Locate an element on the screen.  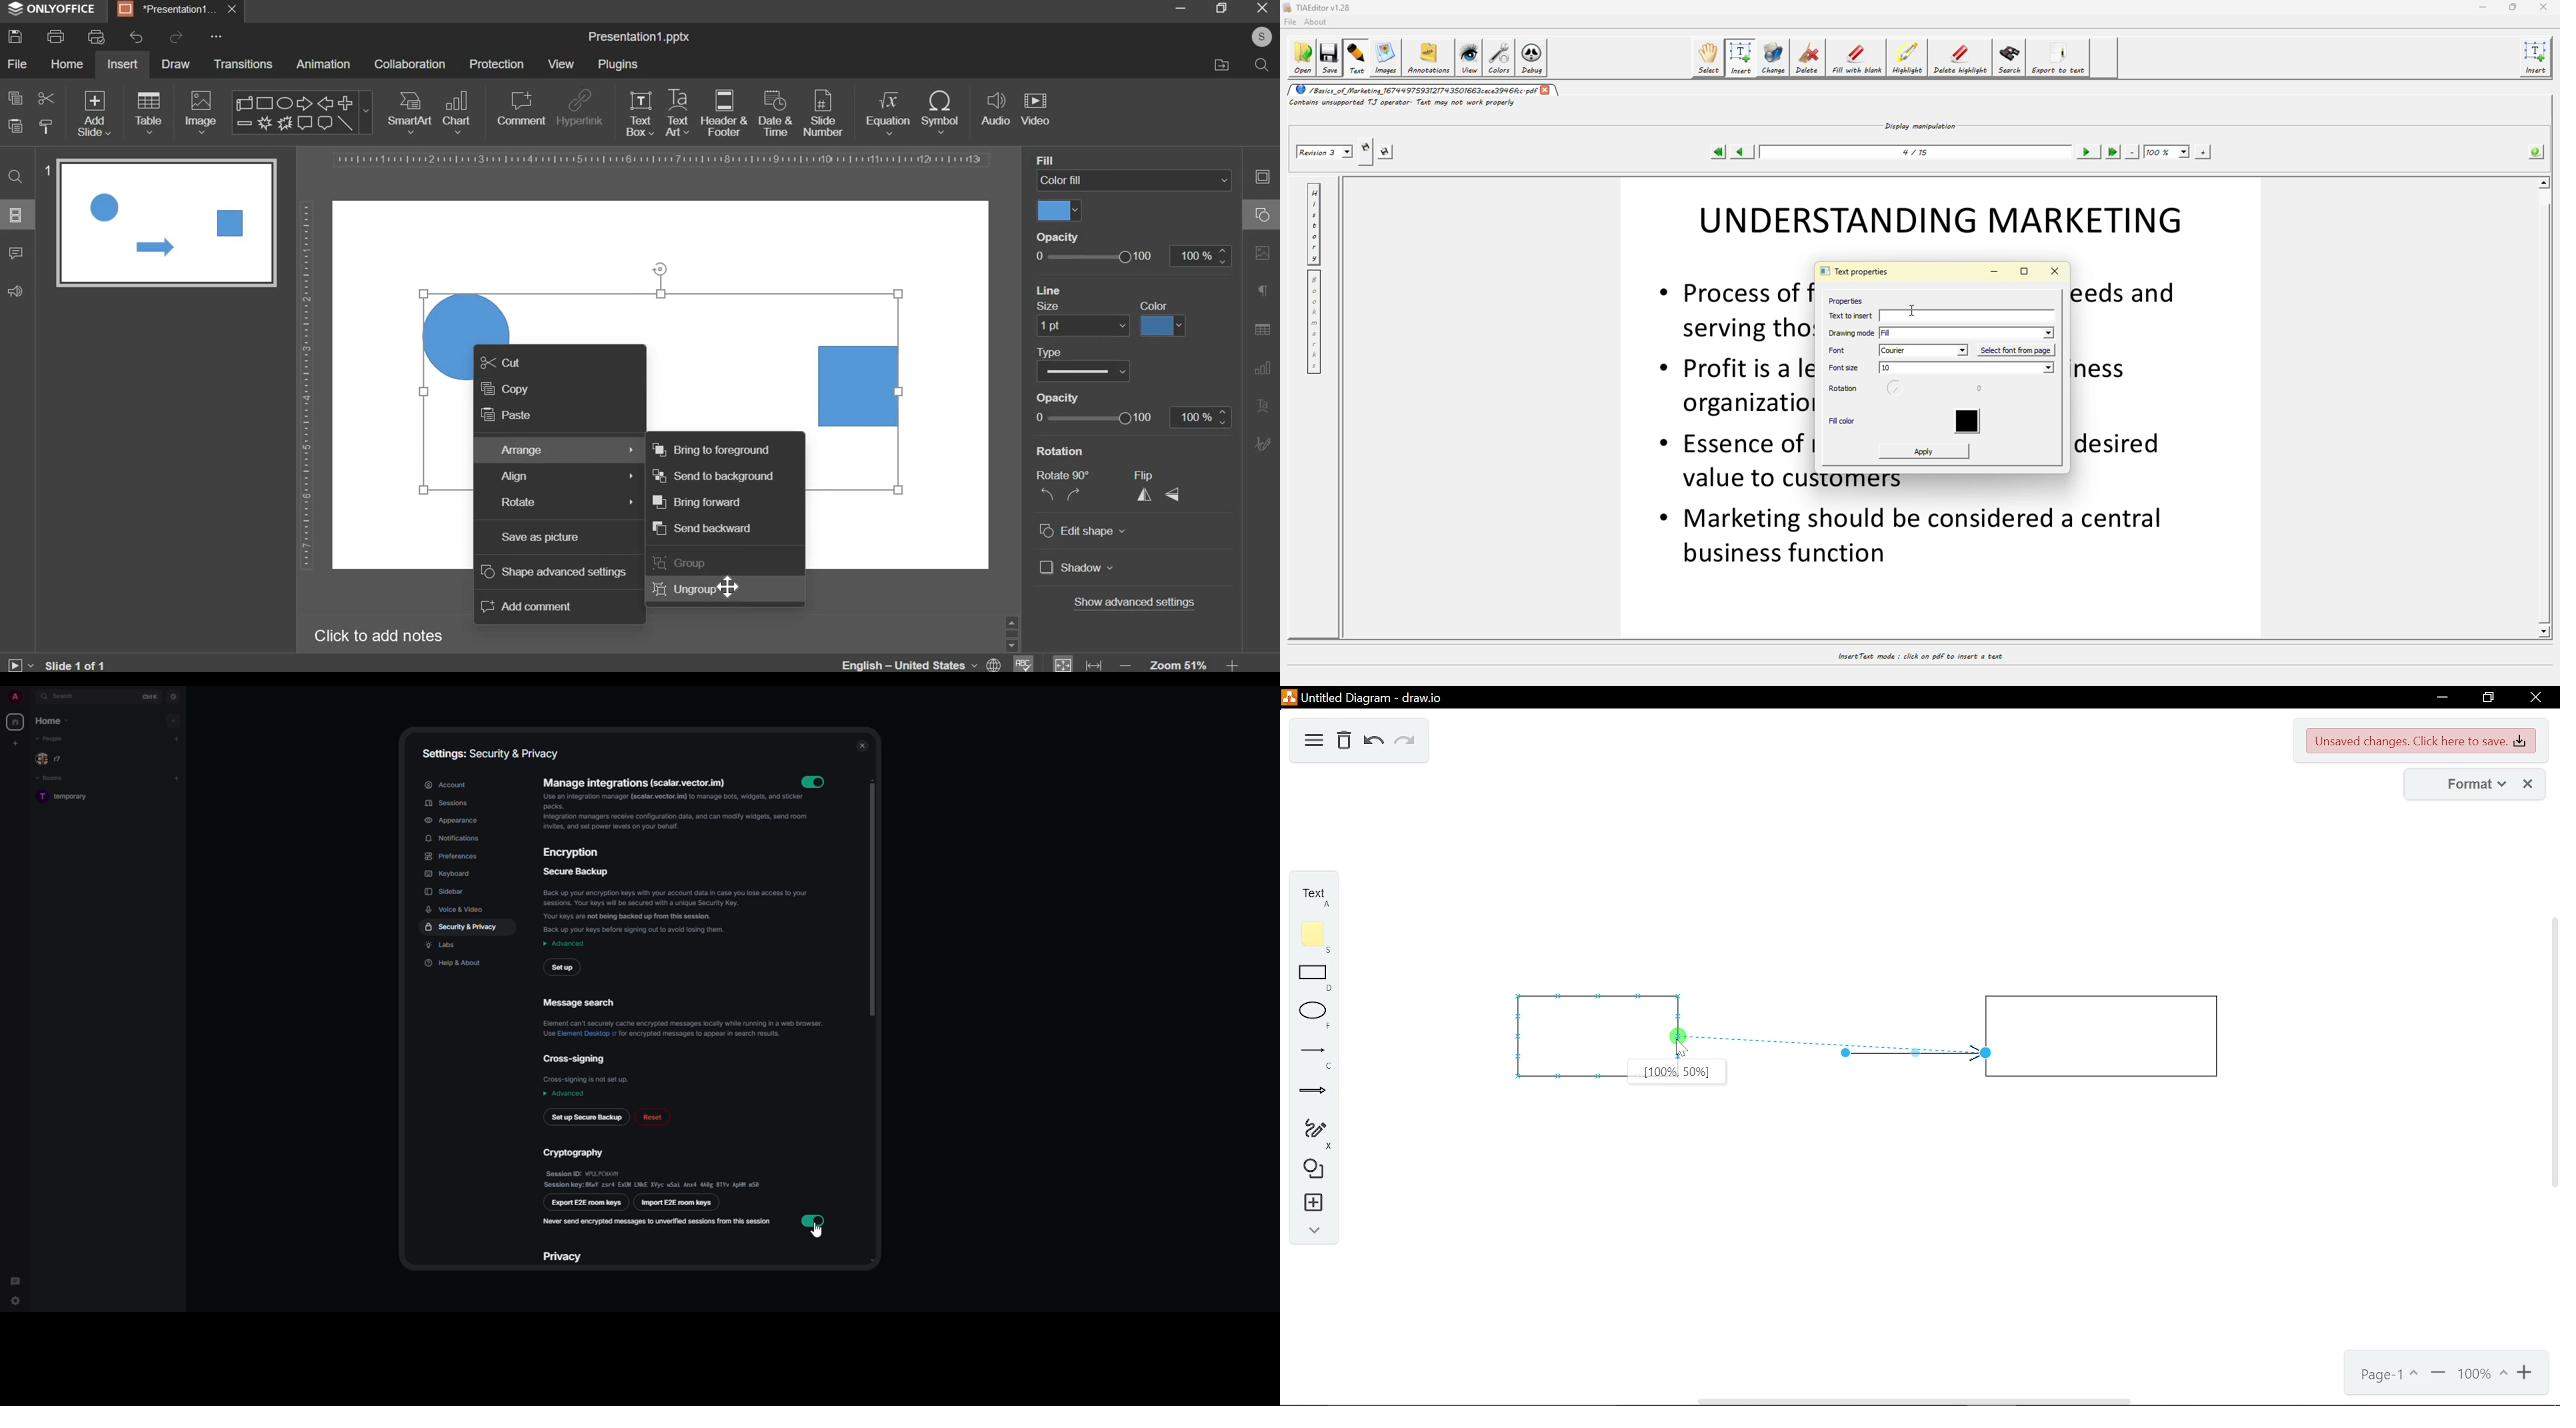
shape setting is located at coordinates (1263, 213).